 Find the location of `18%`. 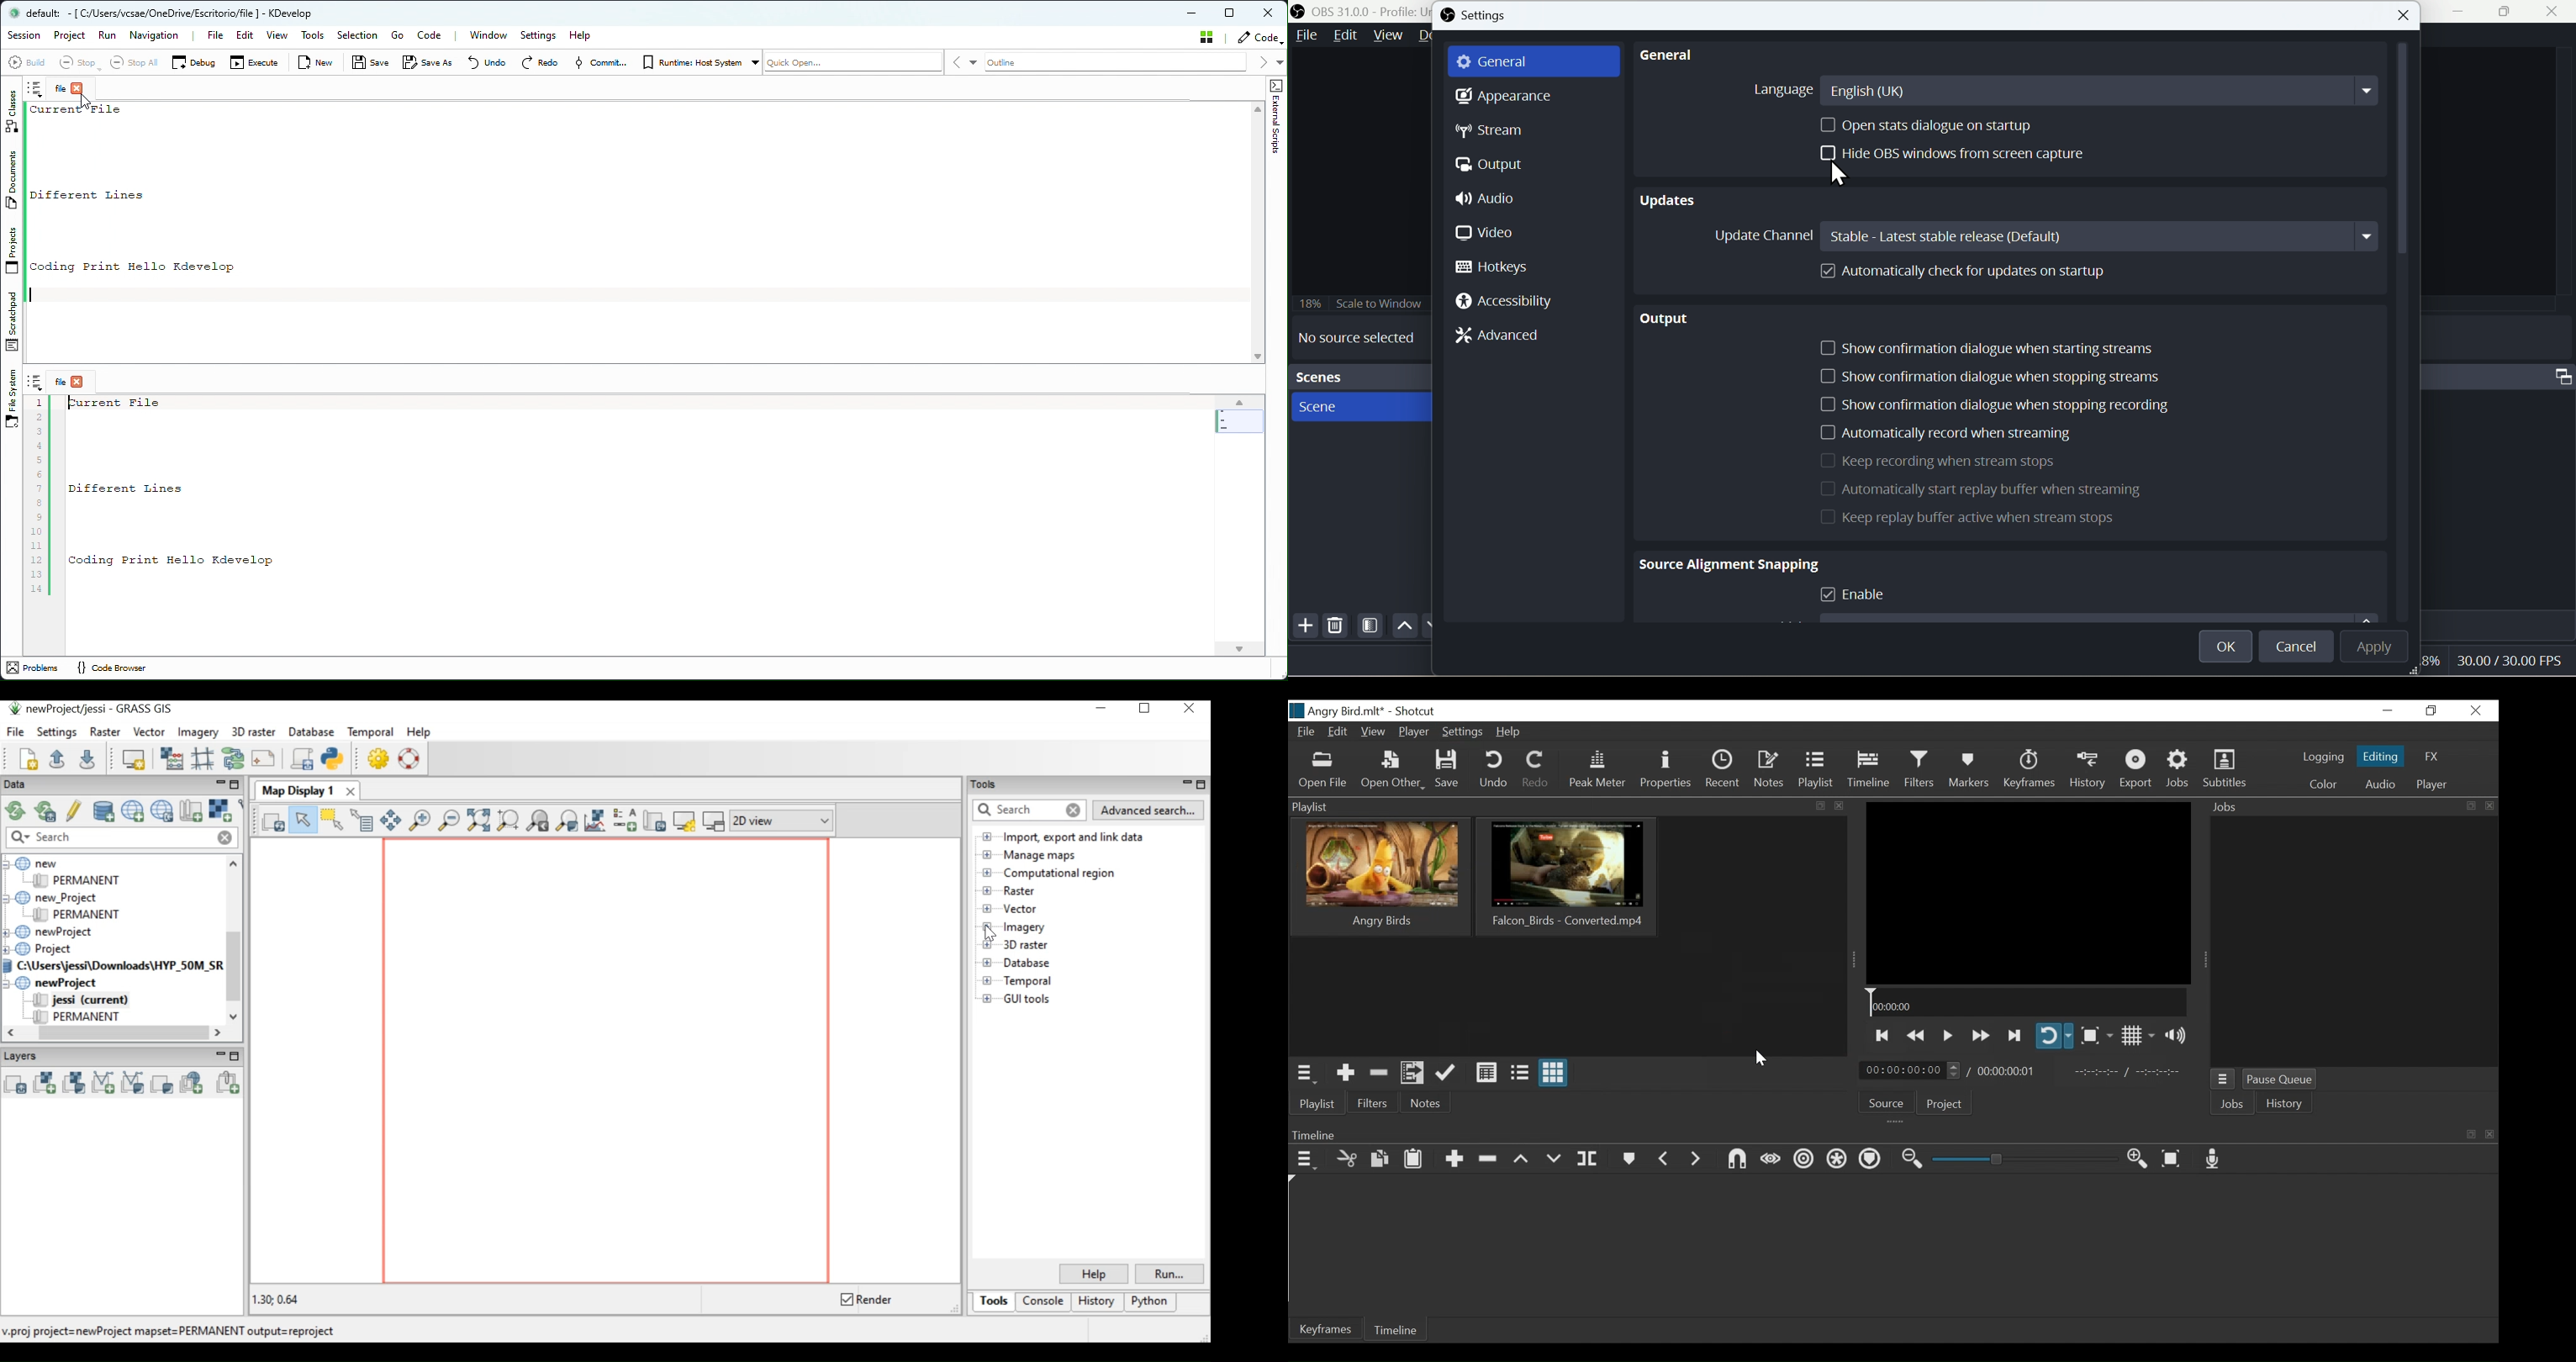

18% is located at coordinates (1309, 303).